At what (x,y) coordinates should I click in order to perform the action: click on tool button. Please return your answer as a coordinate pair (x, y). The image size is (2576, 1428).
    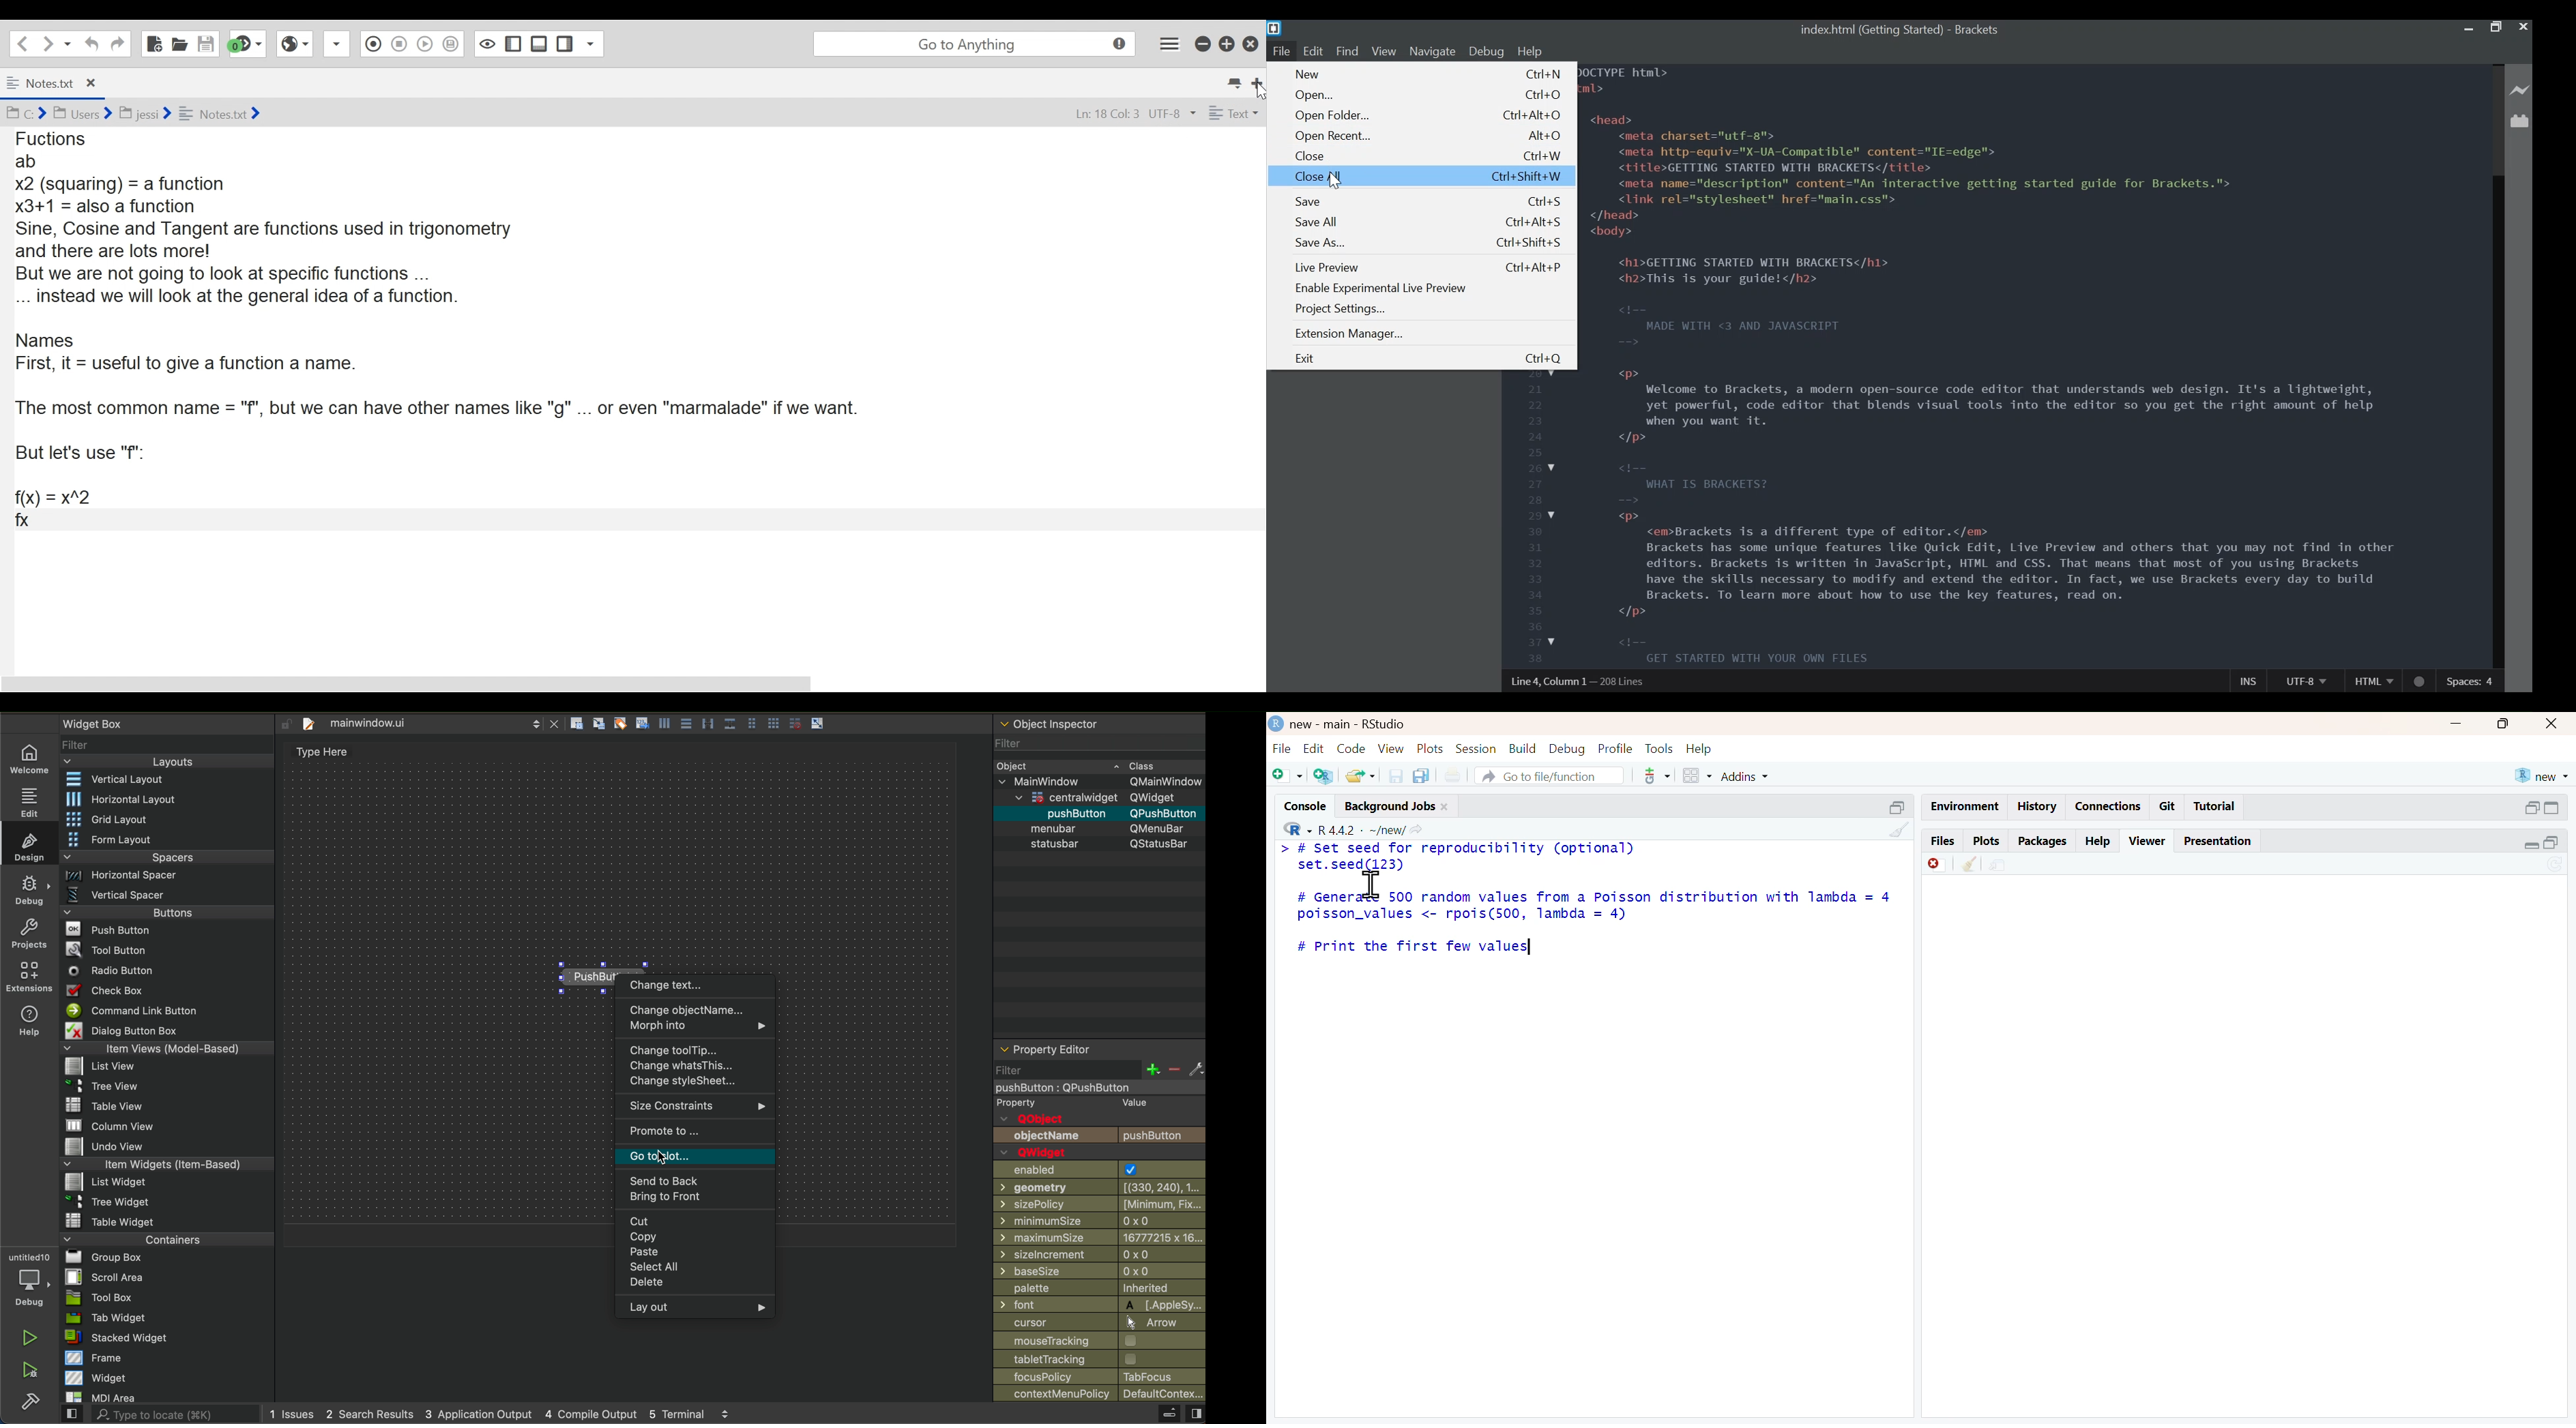
    Looking at the image, I should click on (168, 951).